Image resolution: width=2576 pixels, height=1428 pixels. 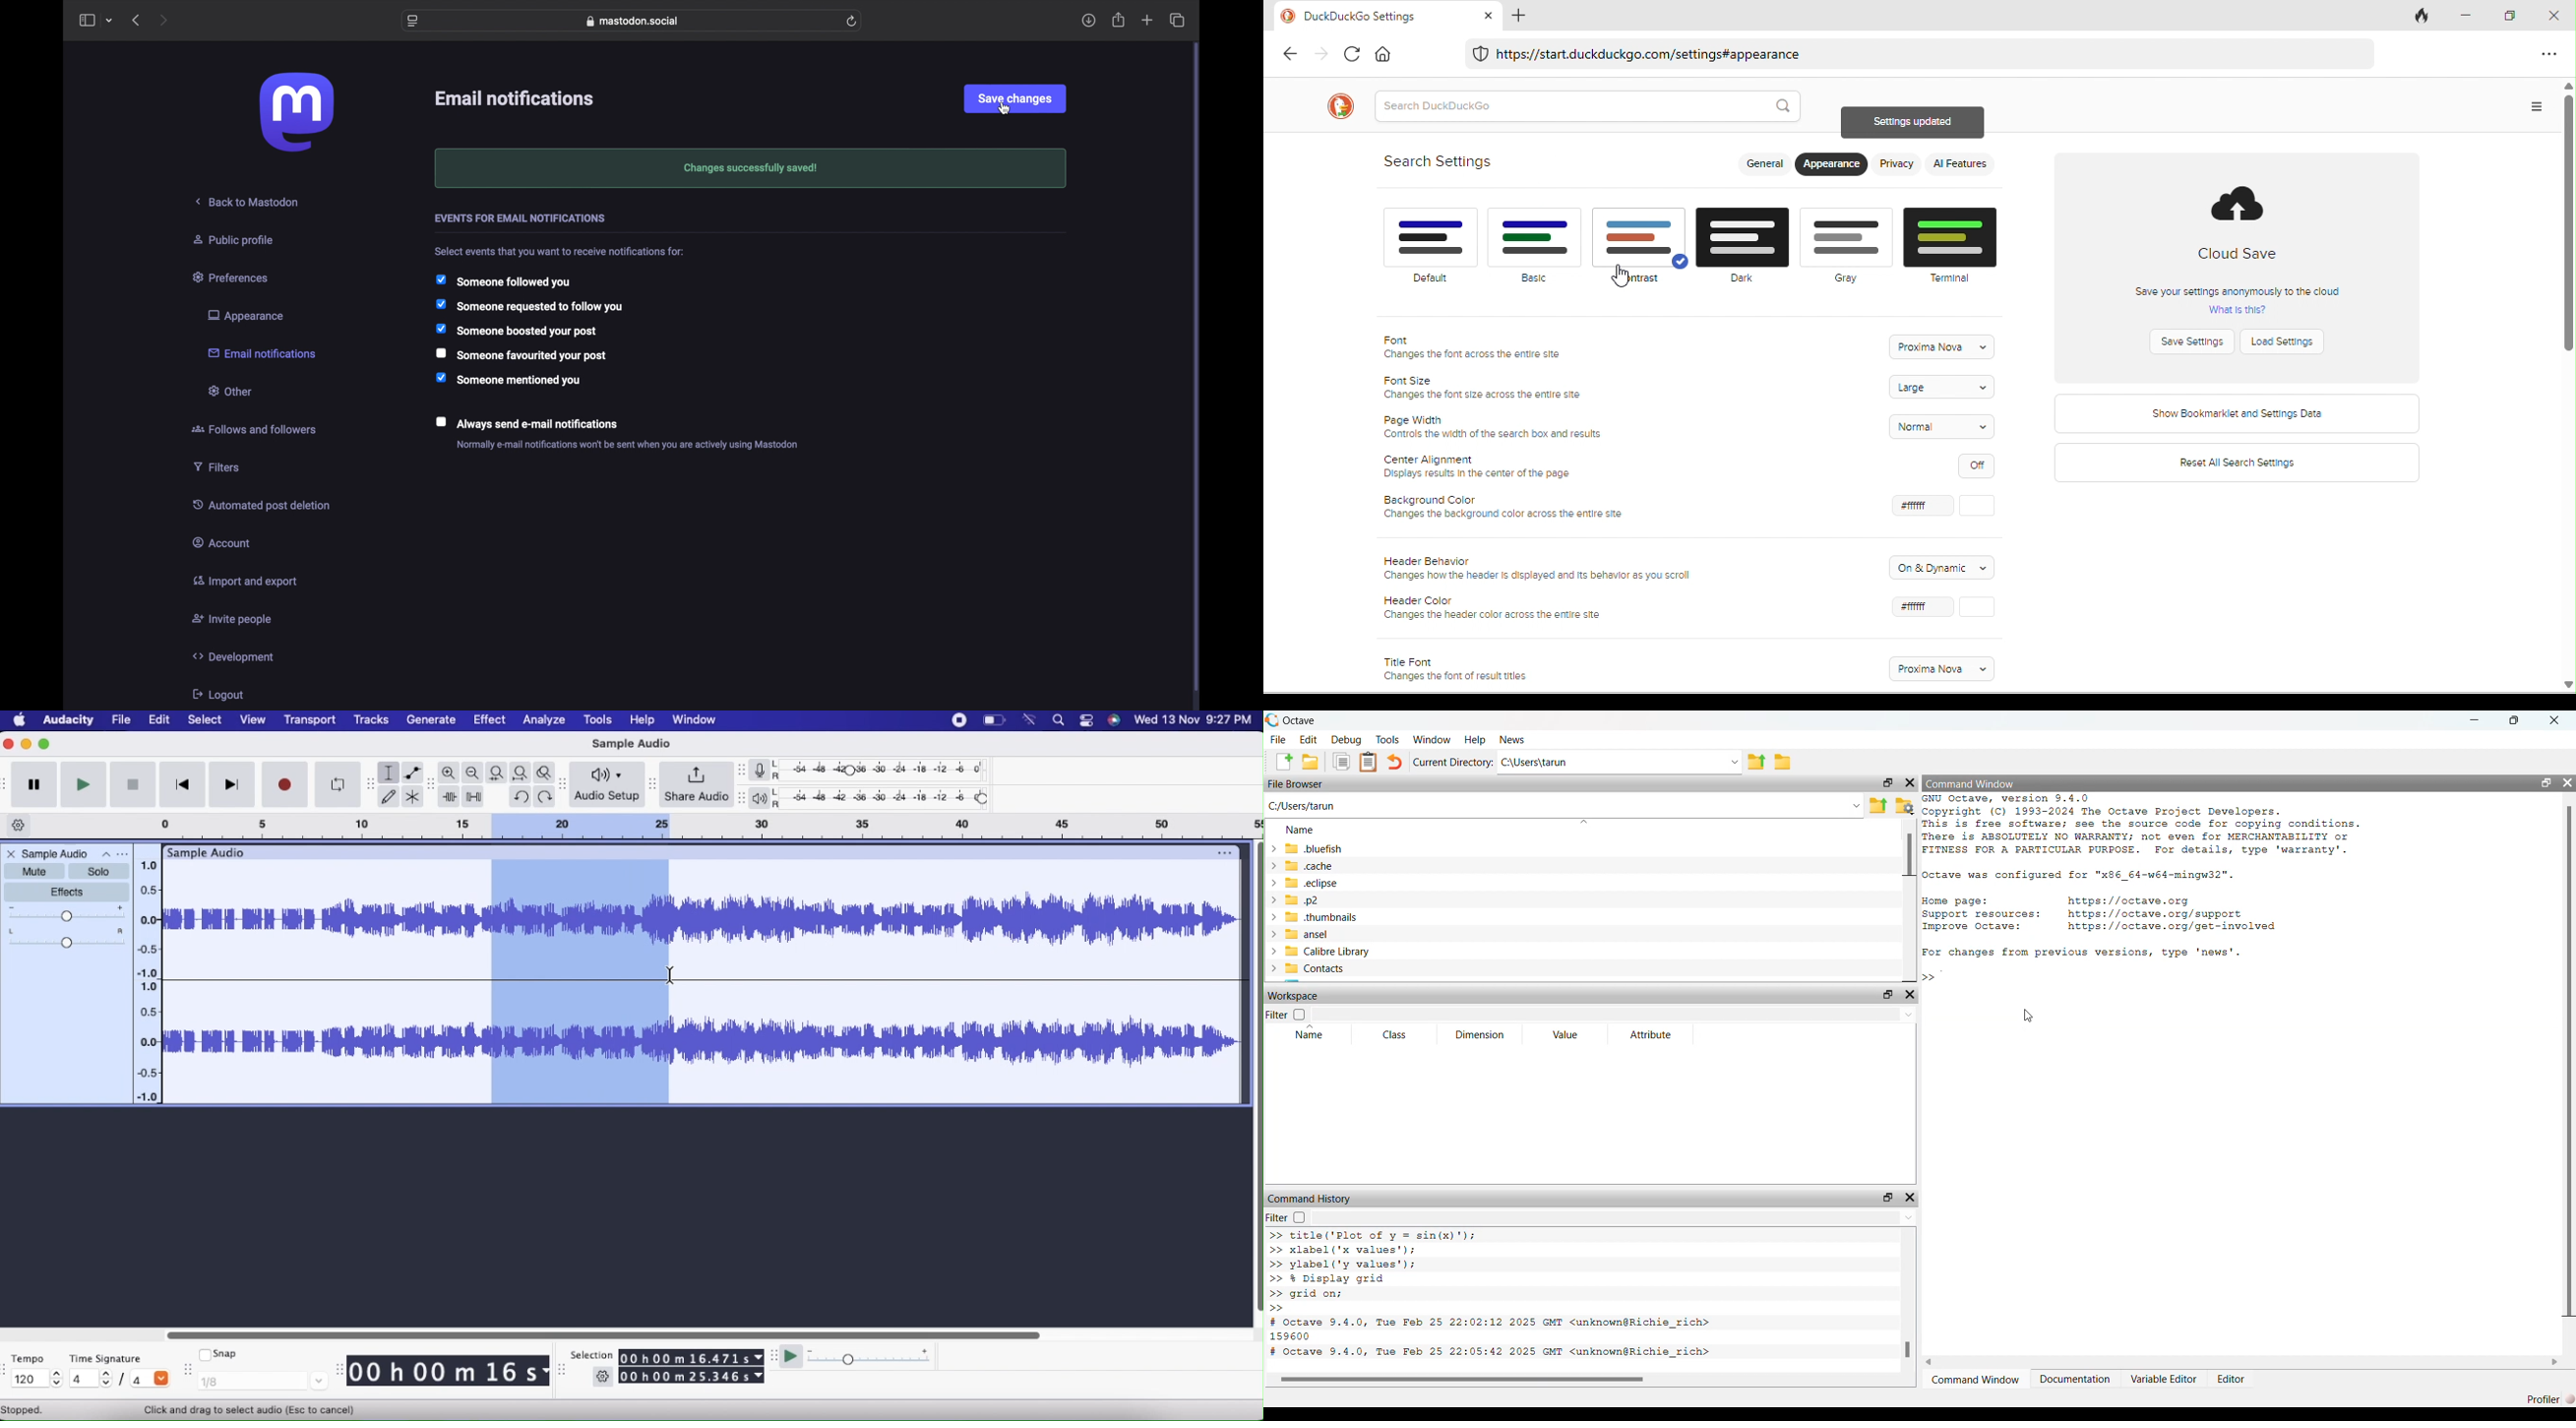 I want to click on automated post deletion, so click(x=261, y=505).